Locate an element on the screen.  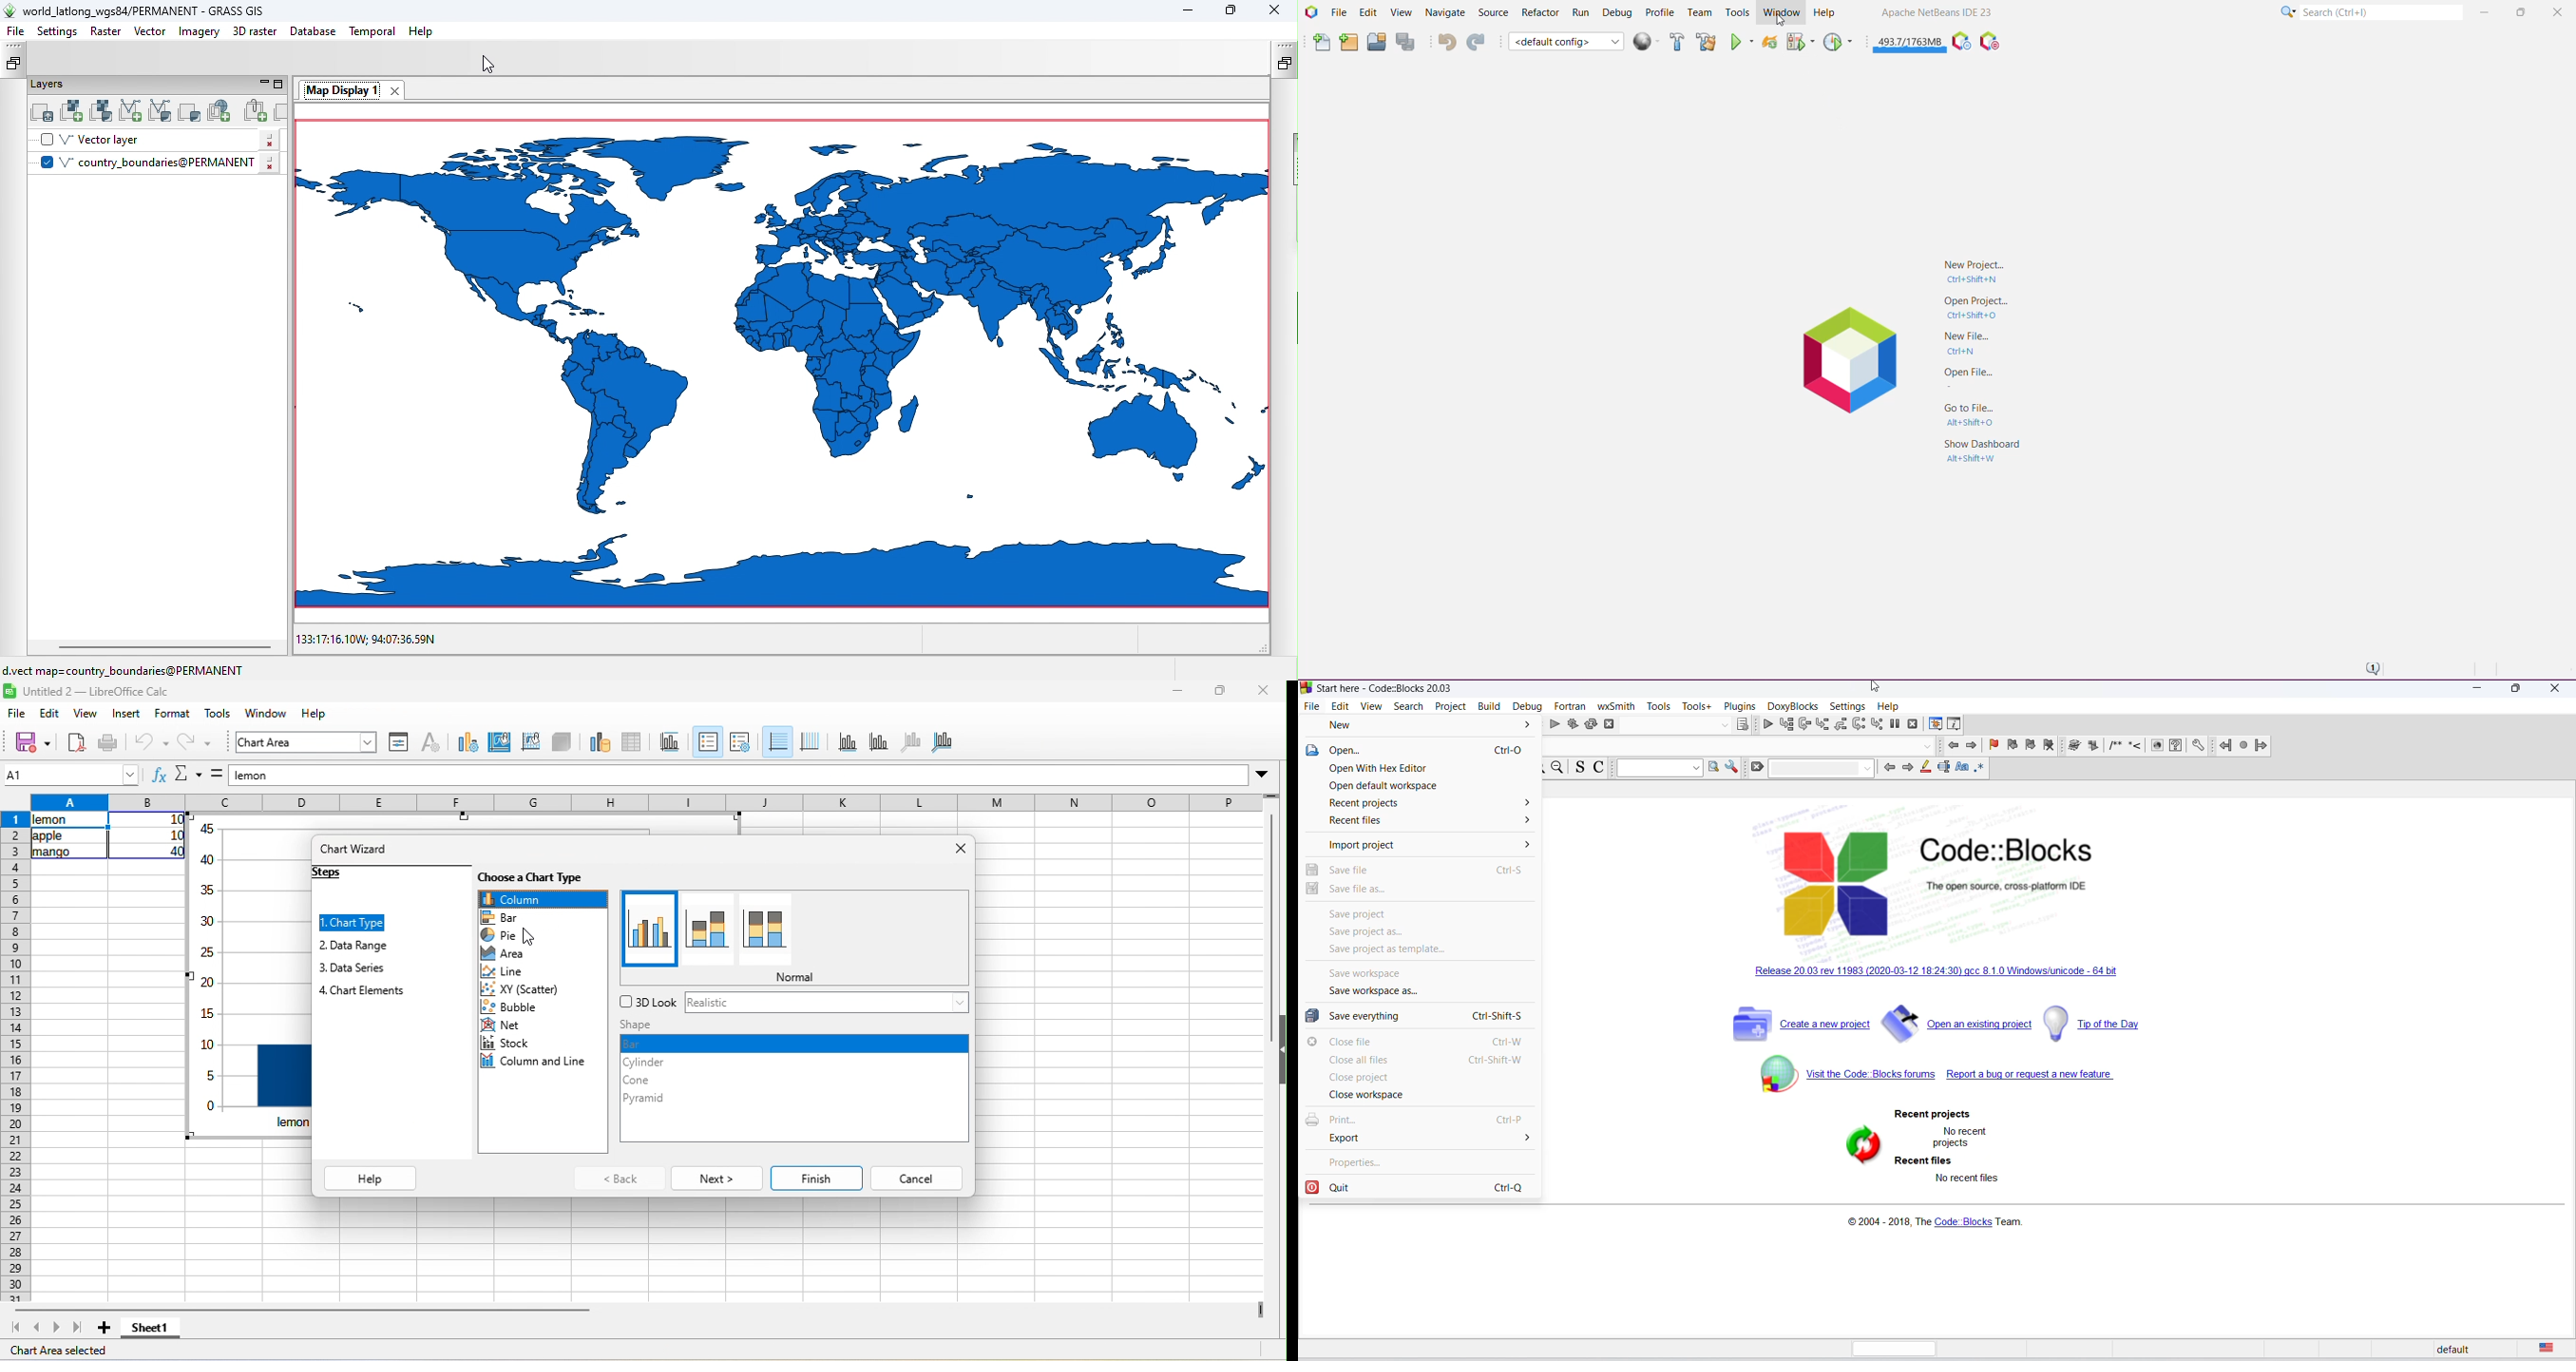
next instruction is located at coordinates (1858, 724).